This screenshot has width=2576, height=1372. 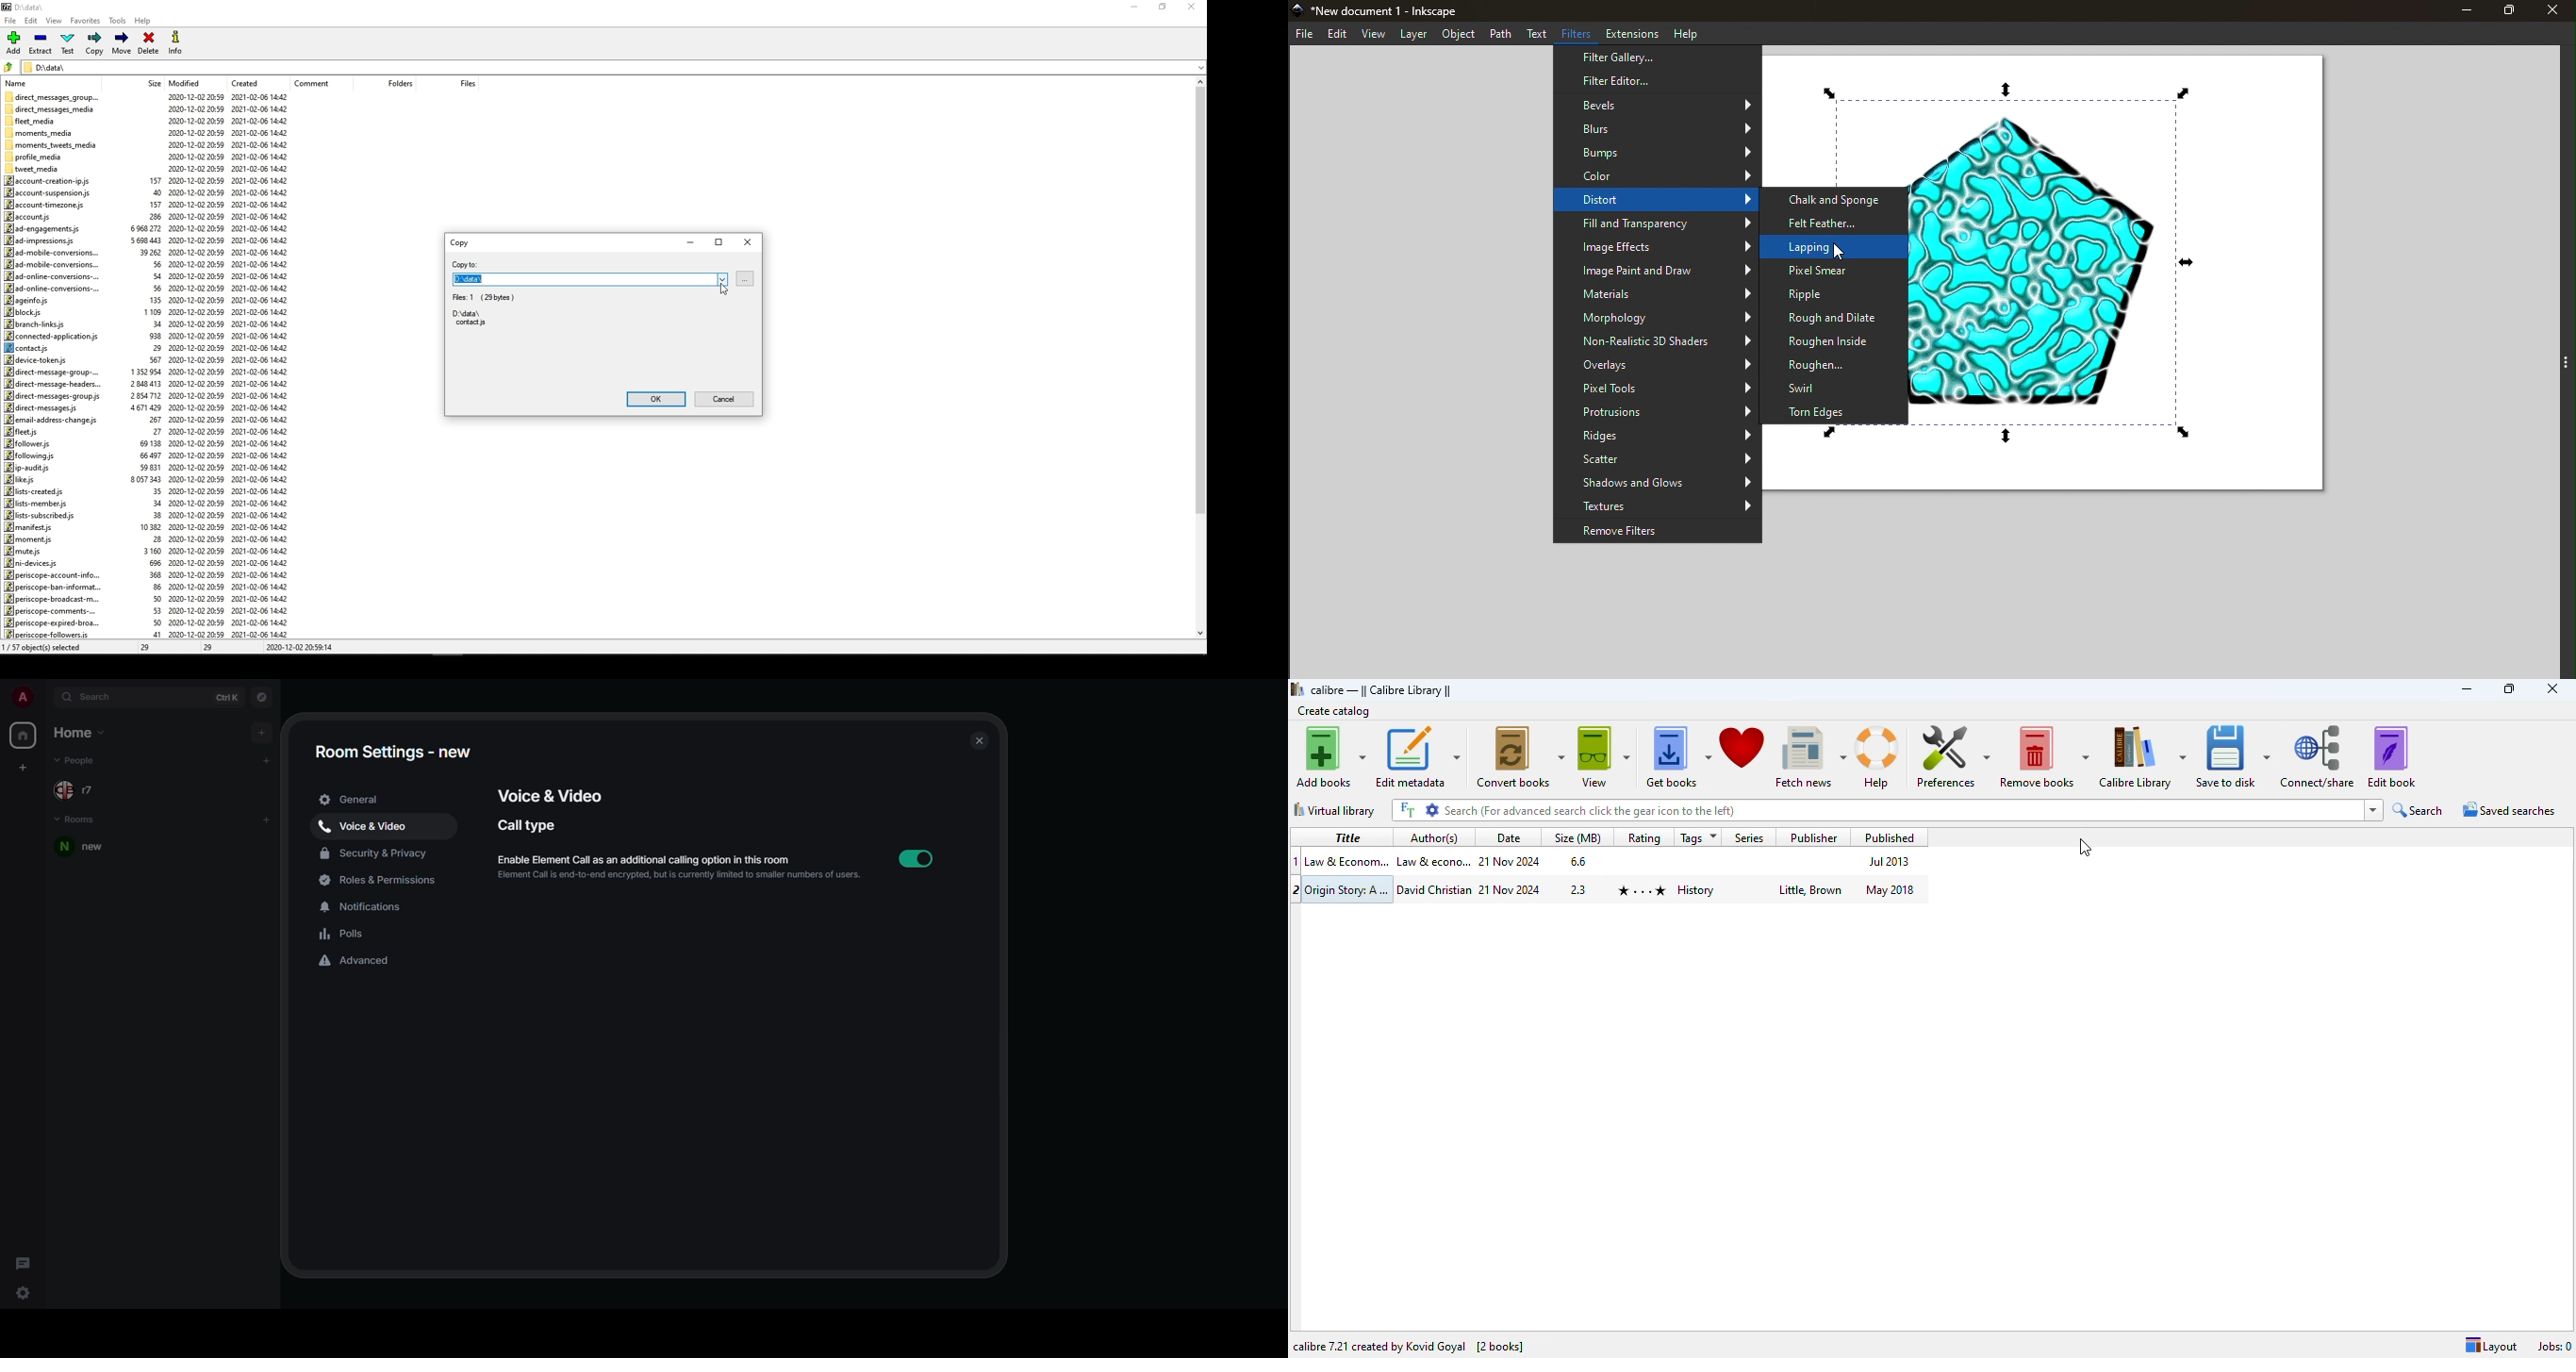 I want to click on search, so click(x=95, y=698).